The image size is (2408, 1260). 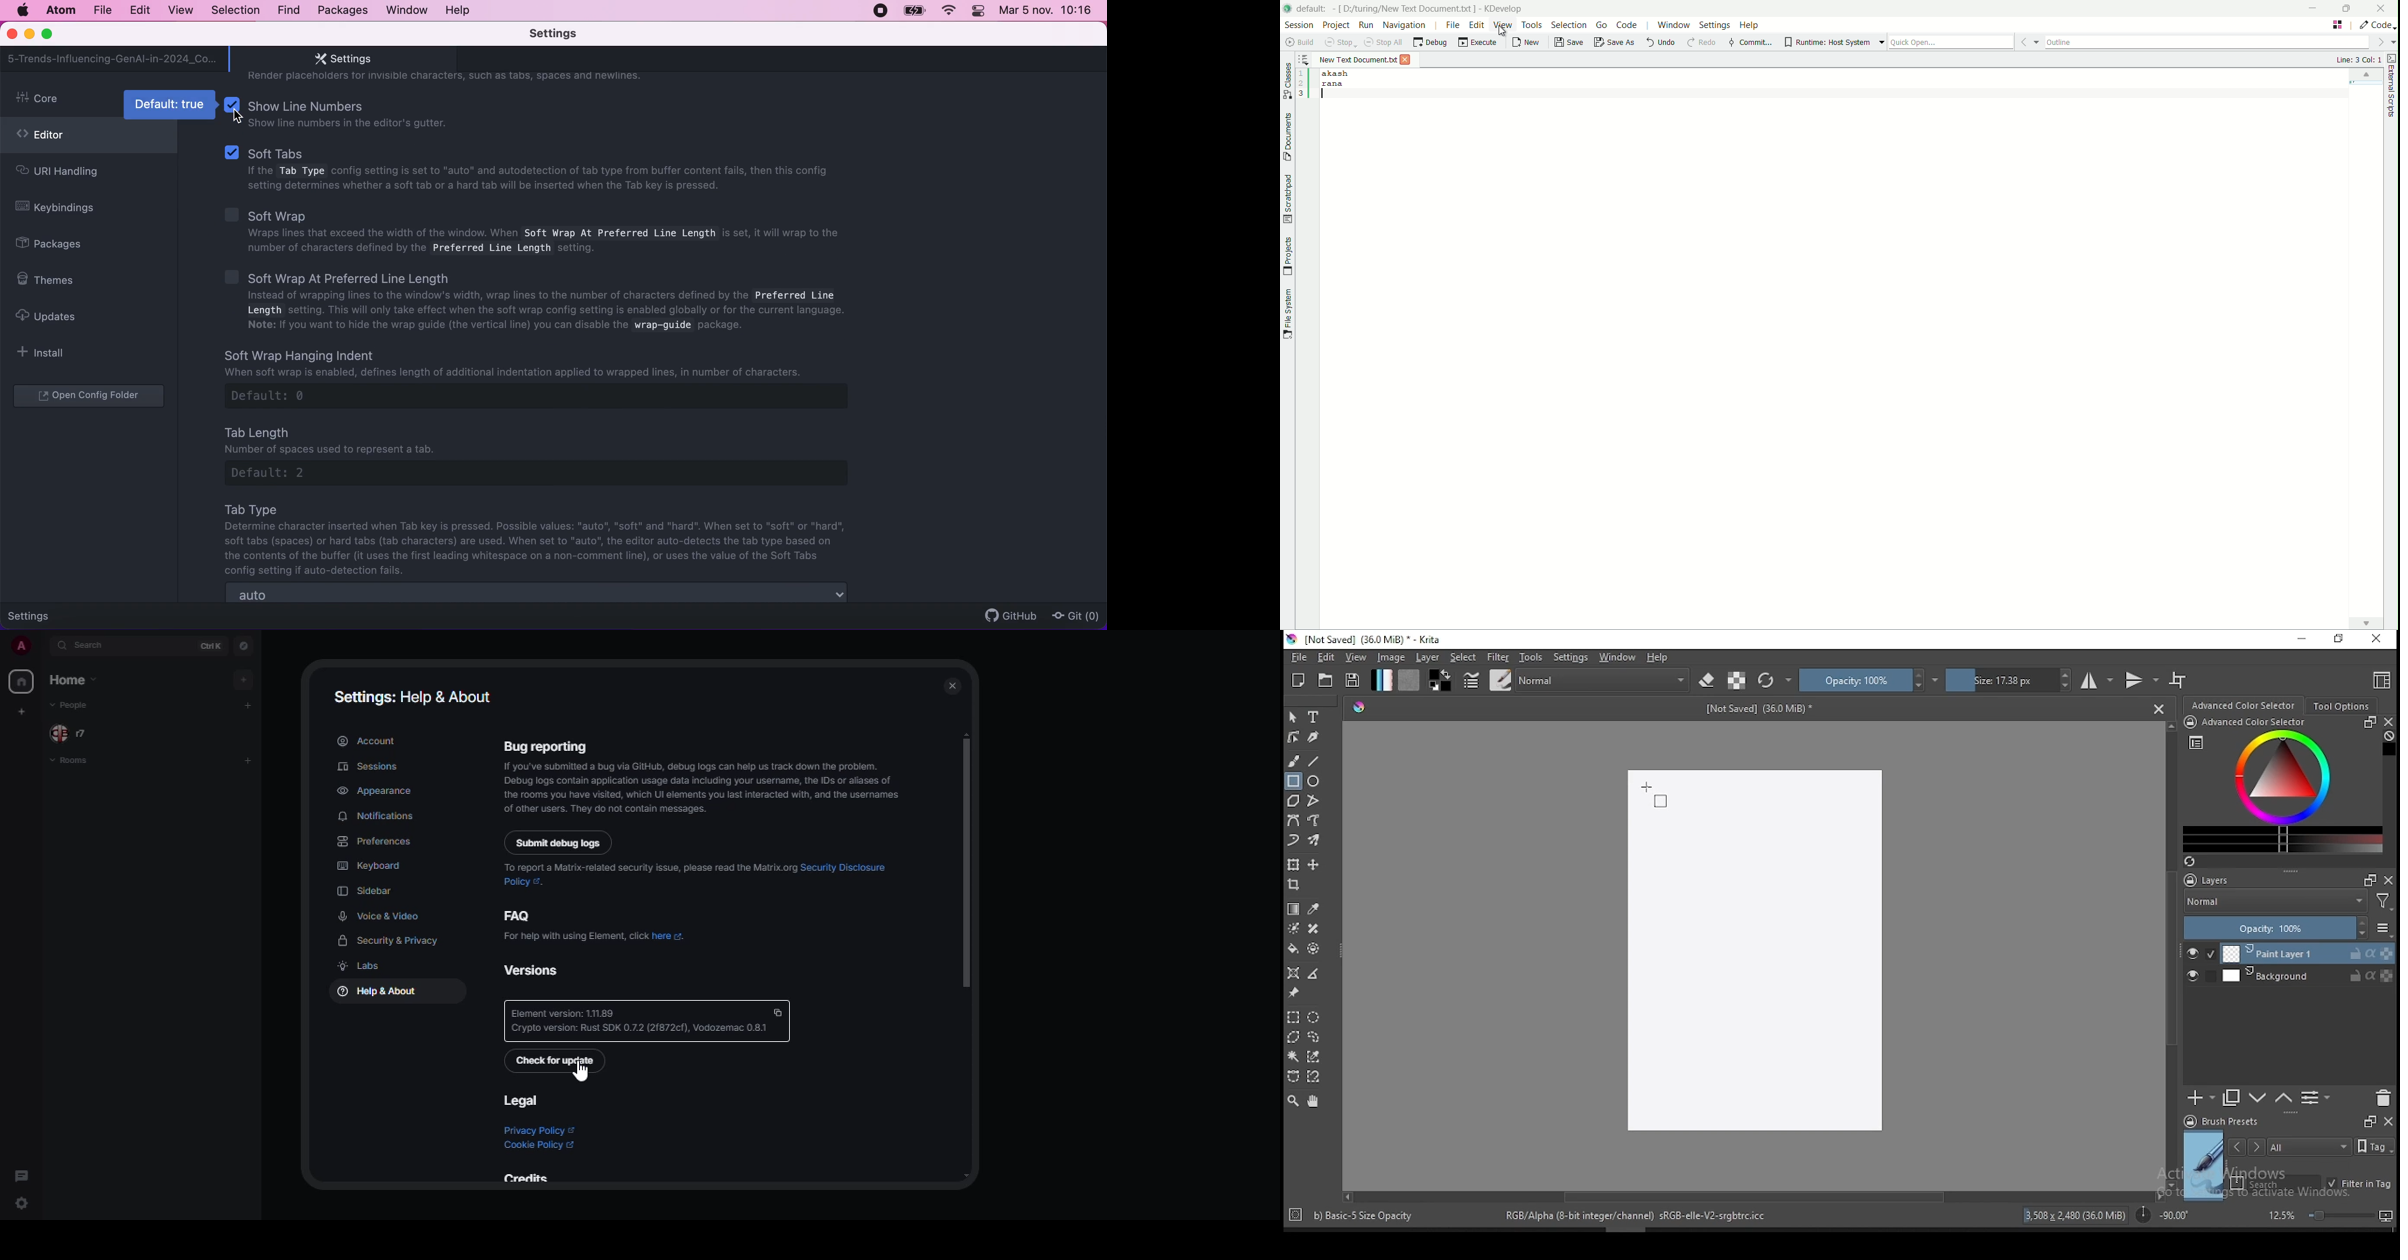 I want to click on sidebar, so click(x=367, y=890).